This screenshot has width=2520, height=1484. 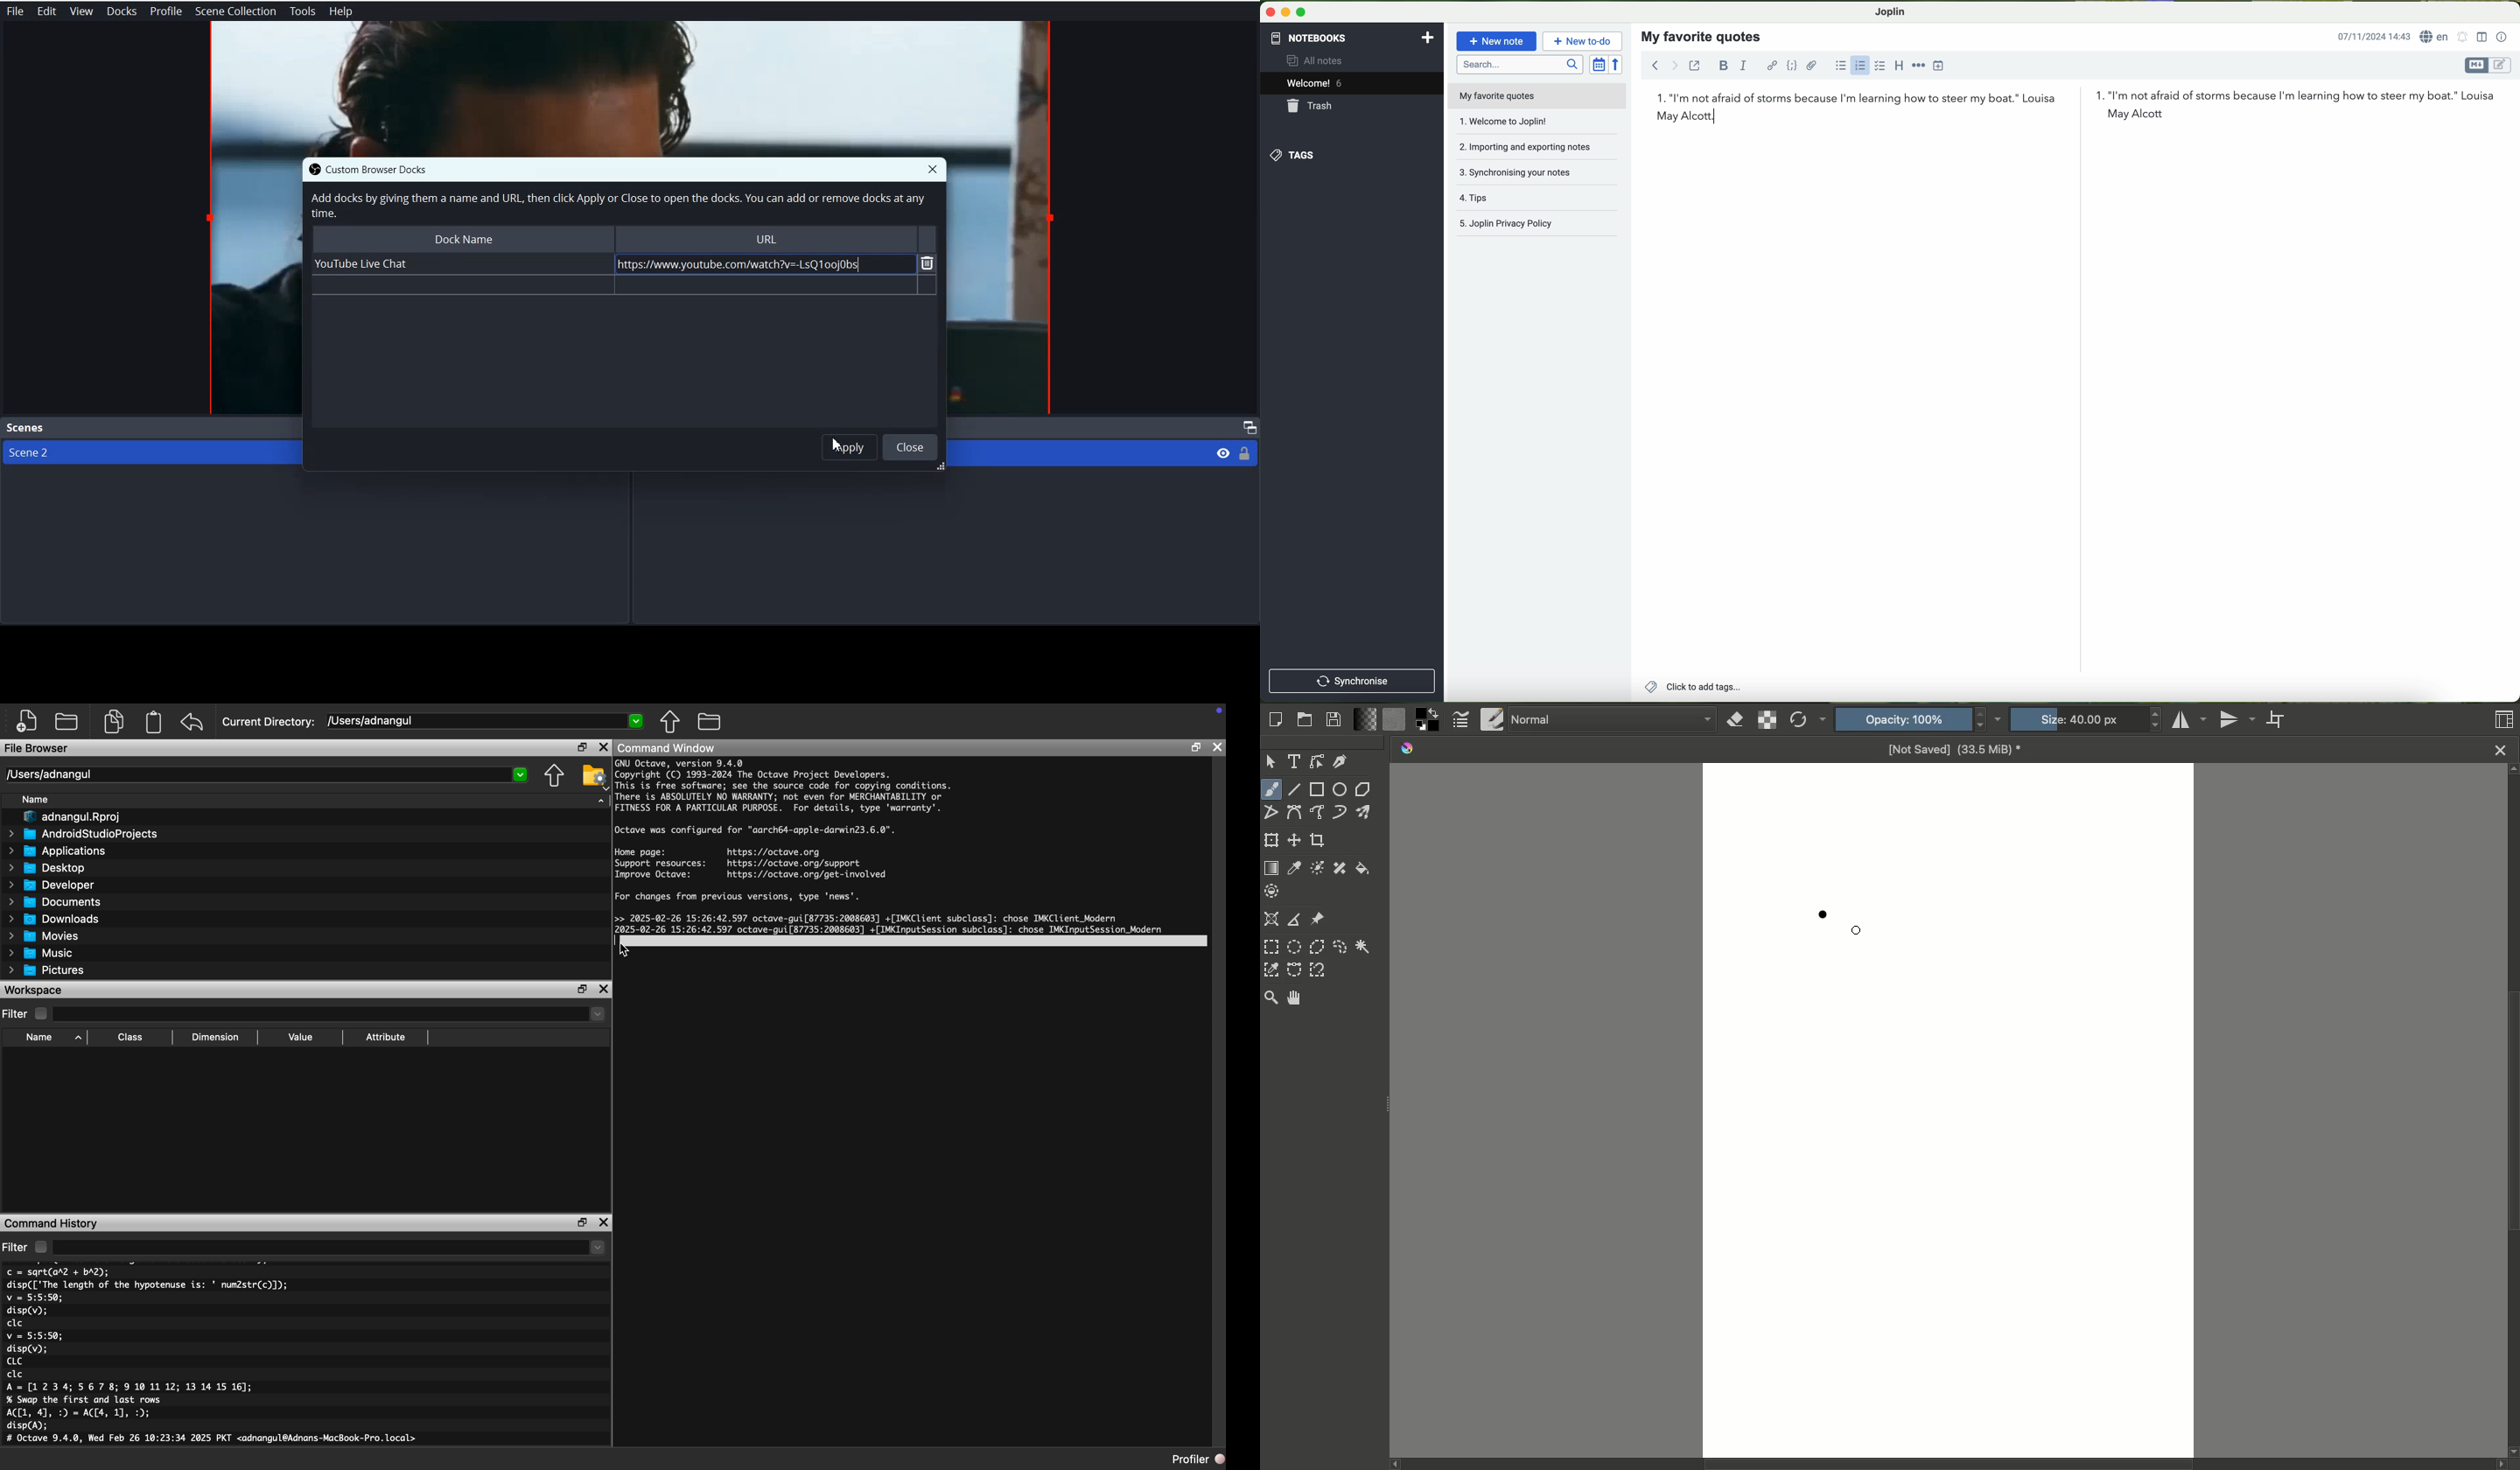 I want to click on first quote, so click(x=2075, y=108).